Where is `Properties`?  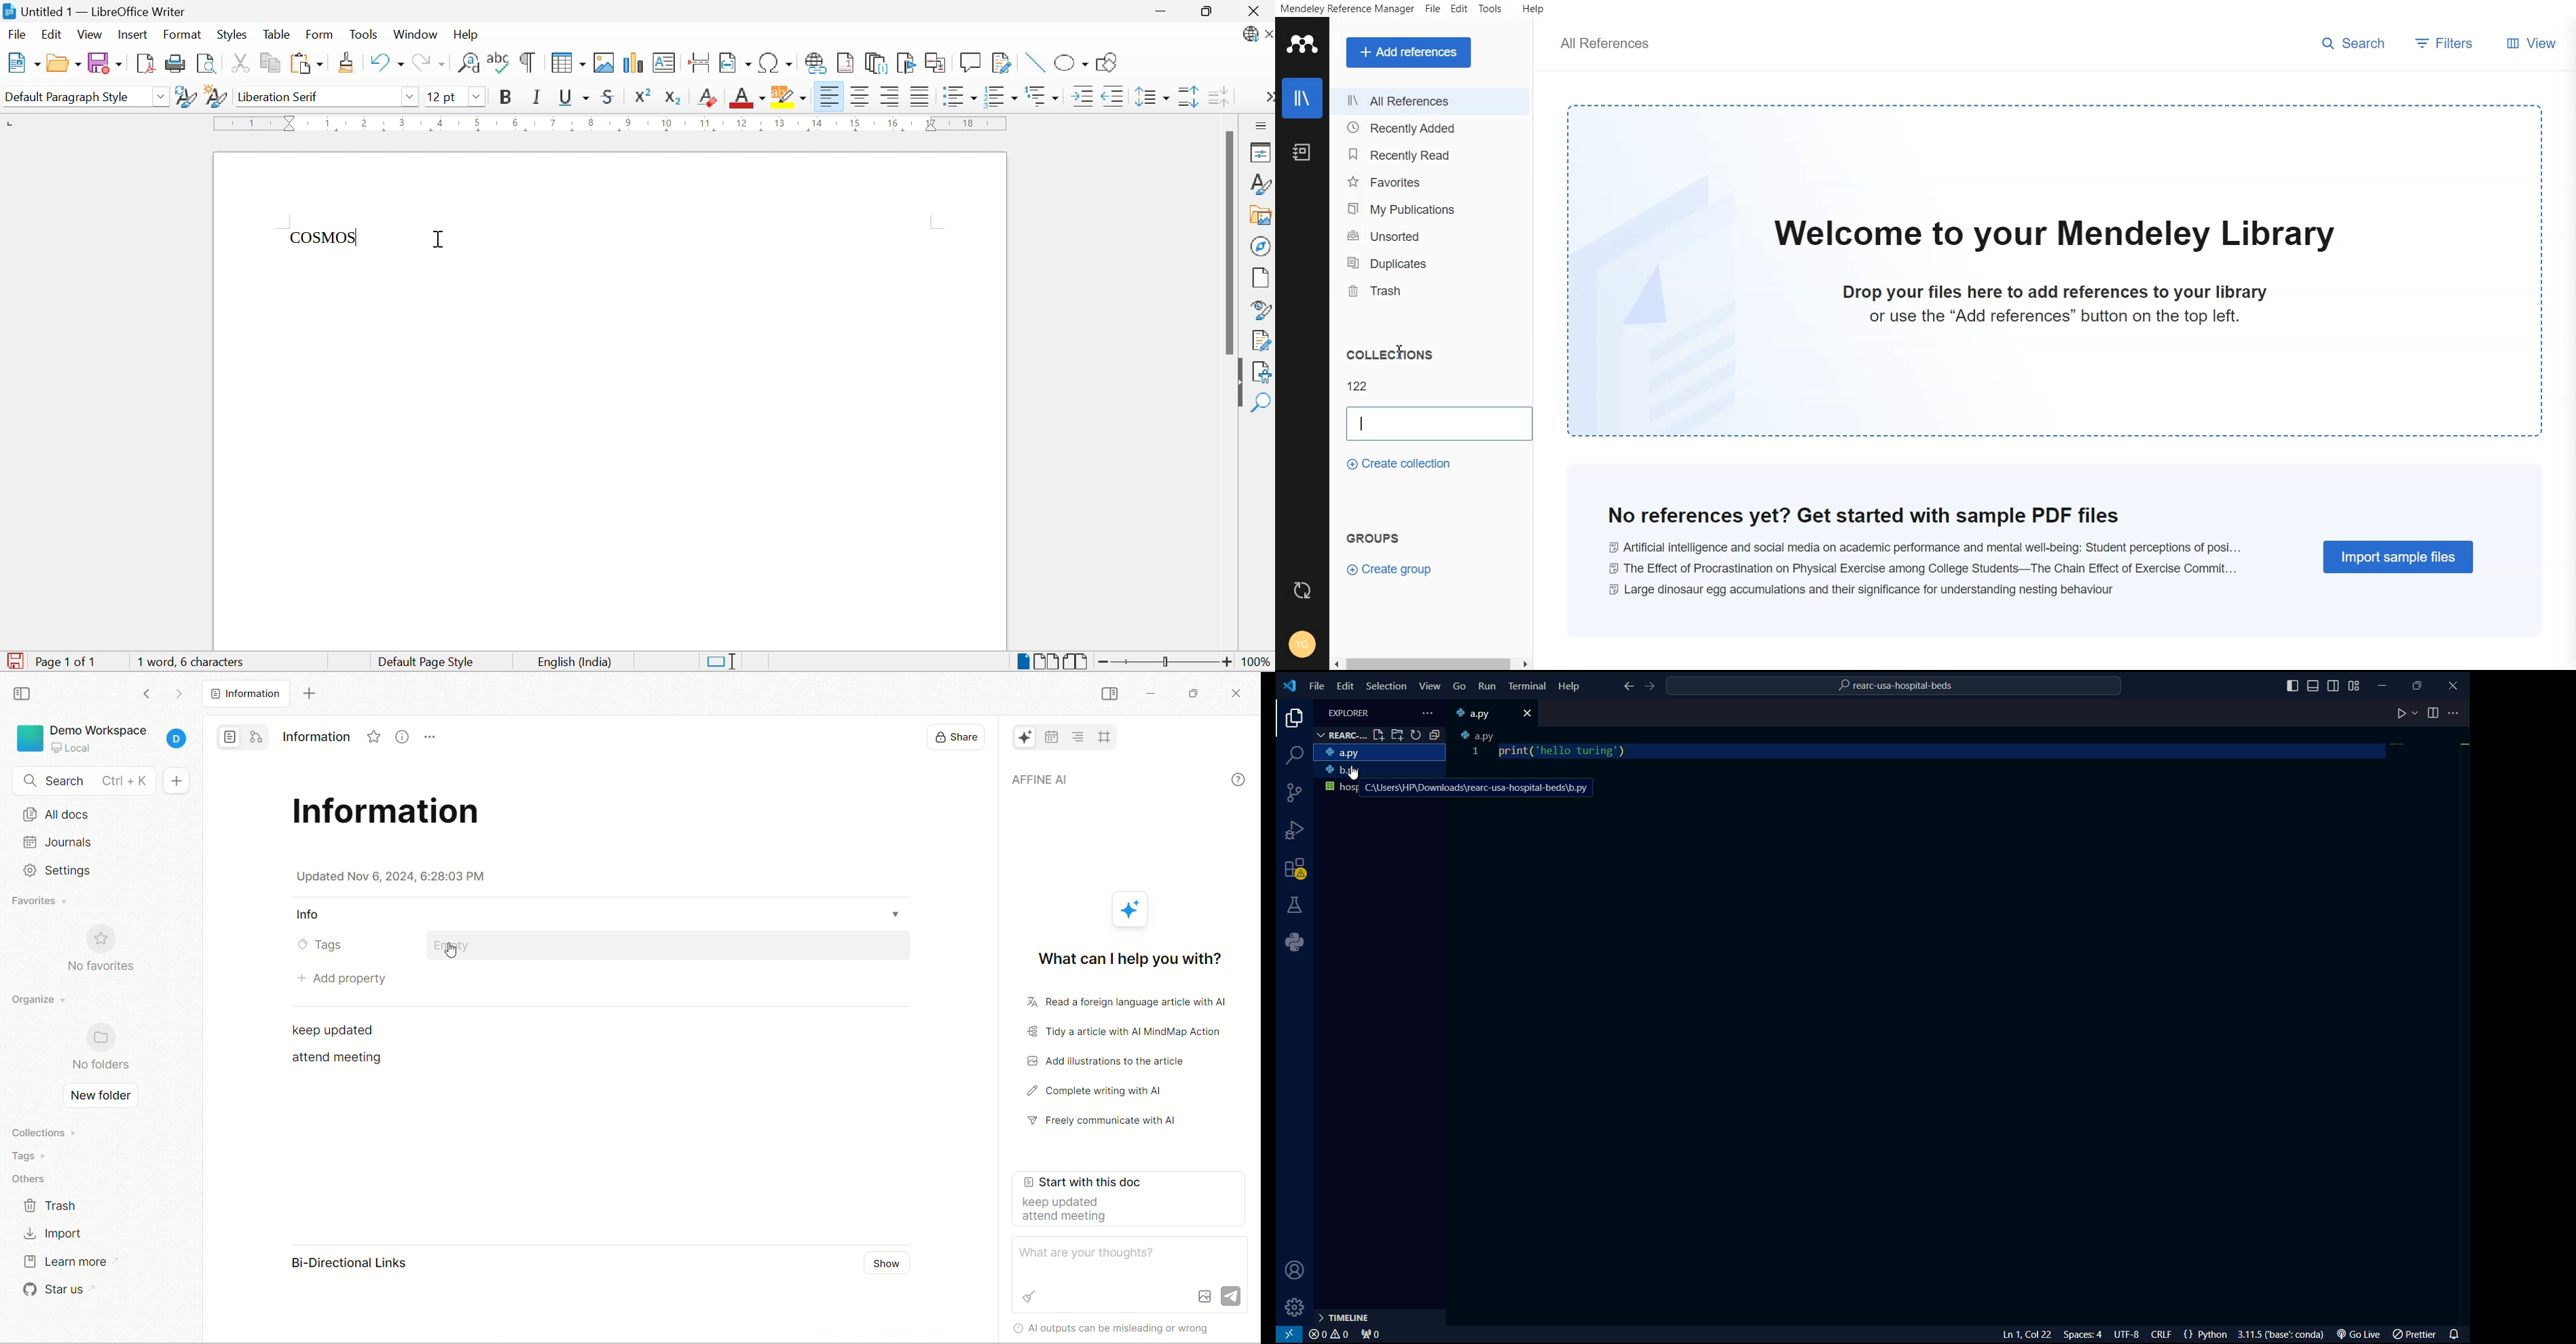 Properties is located at coordinates (1260, 153).